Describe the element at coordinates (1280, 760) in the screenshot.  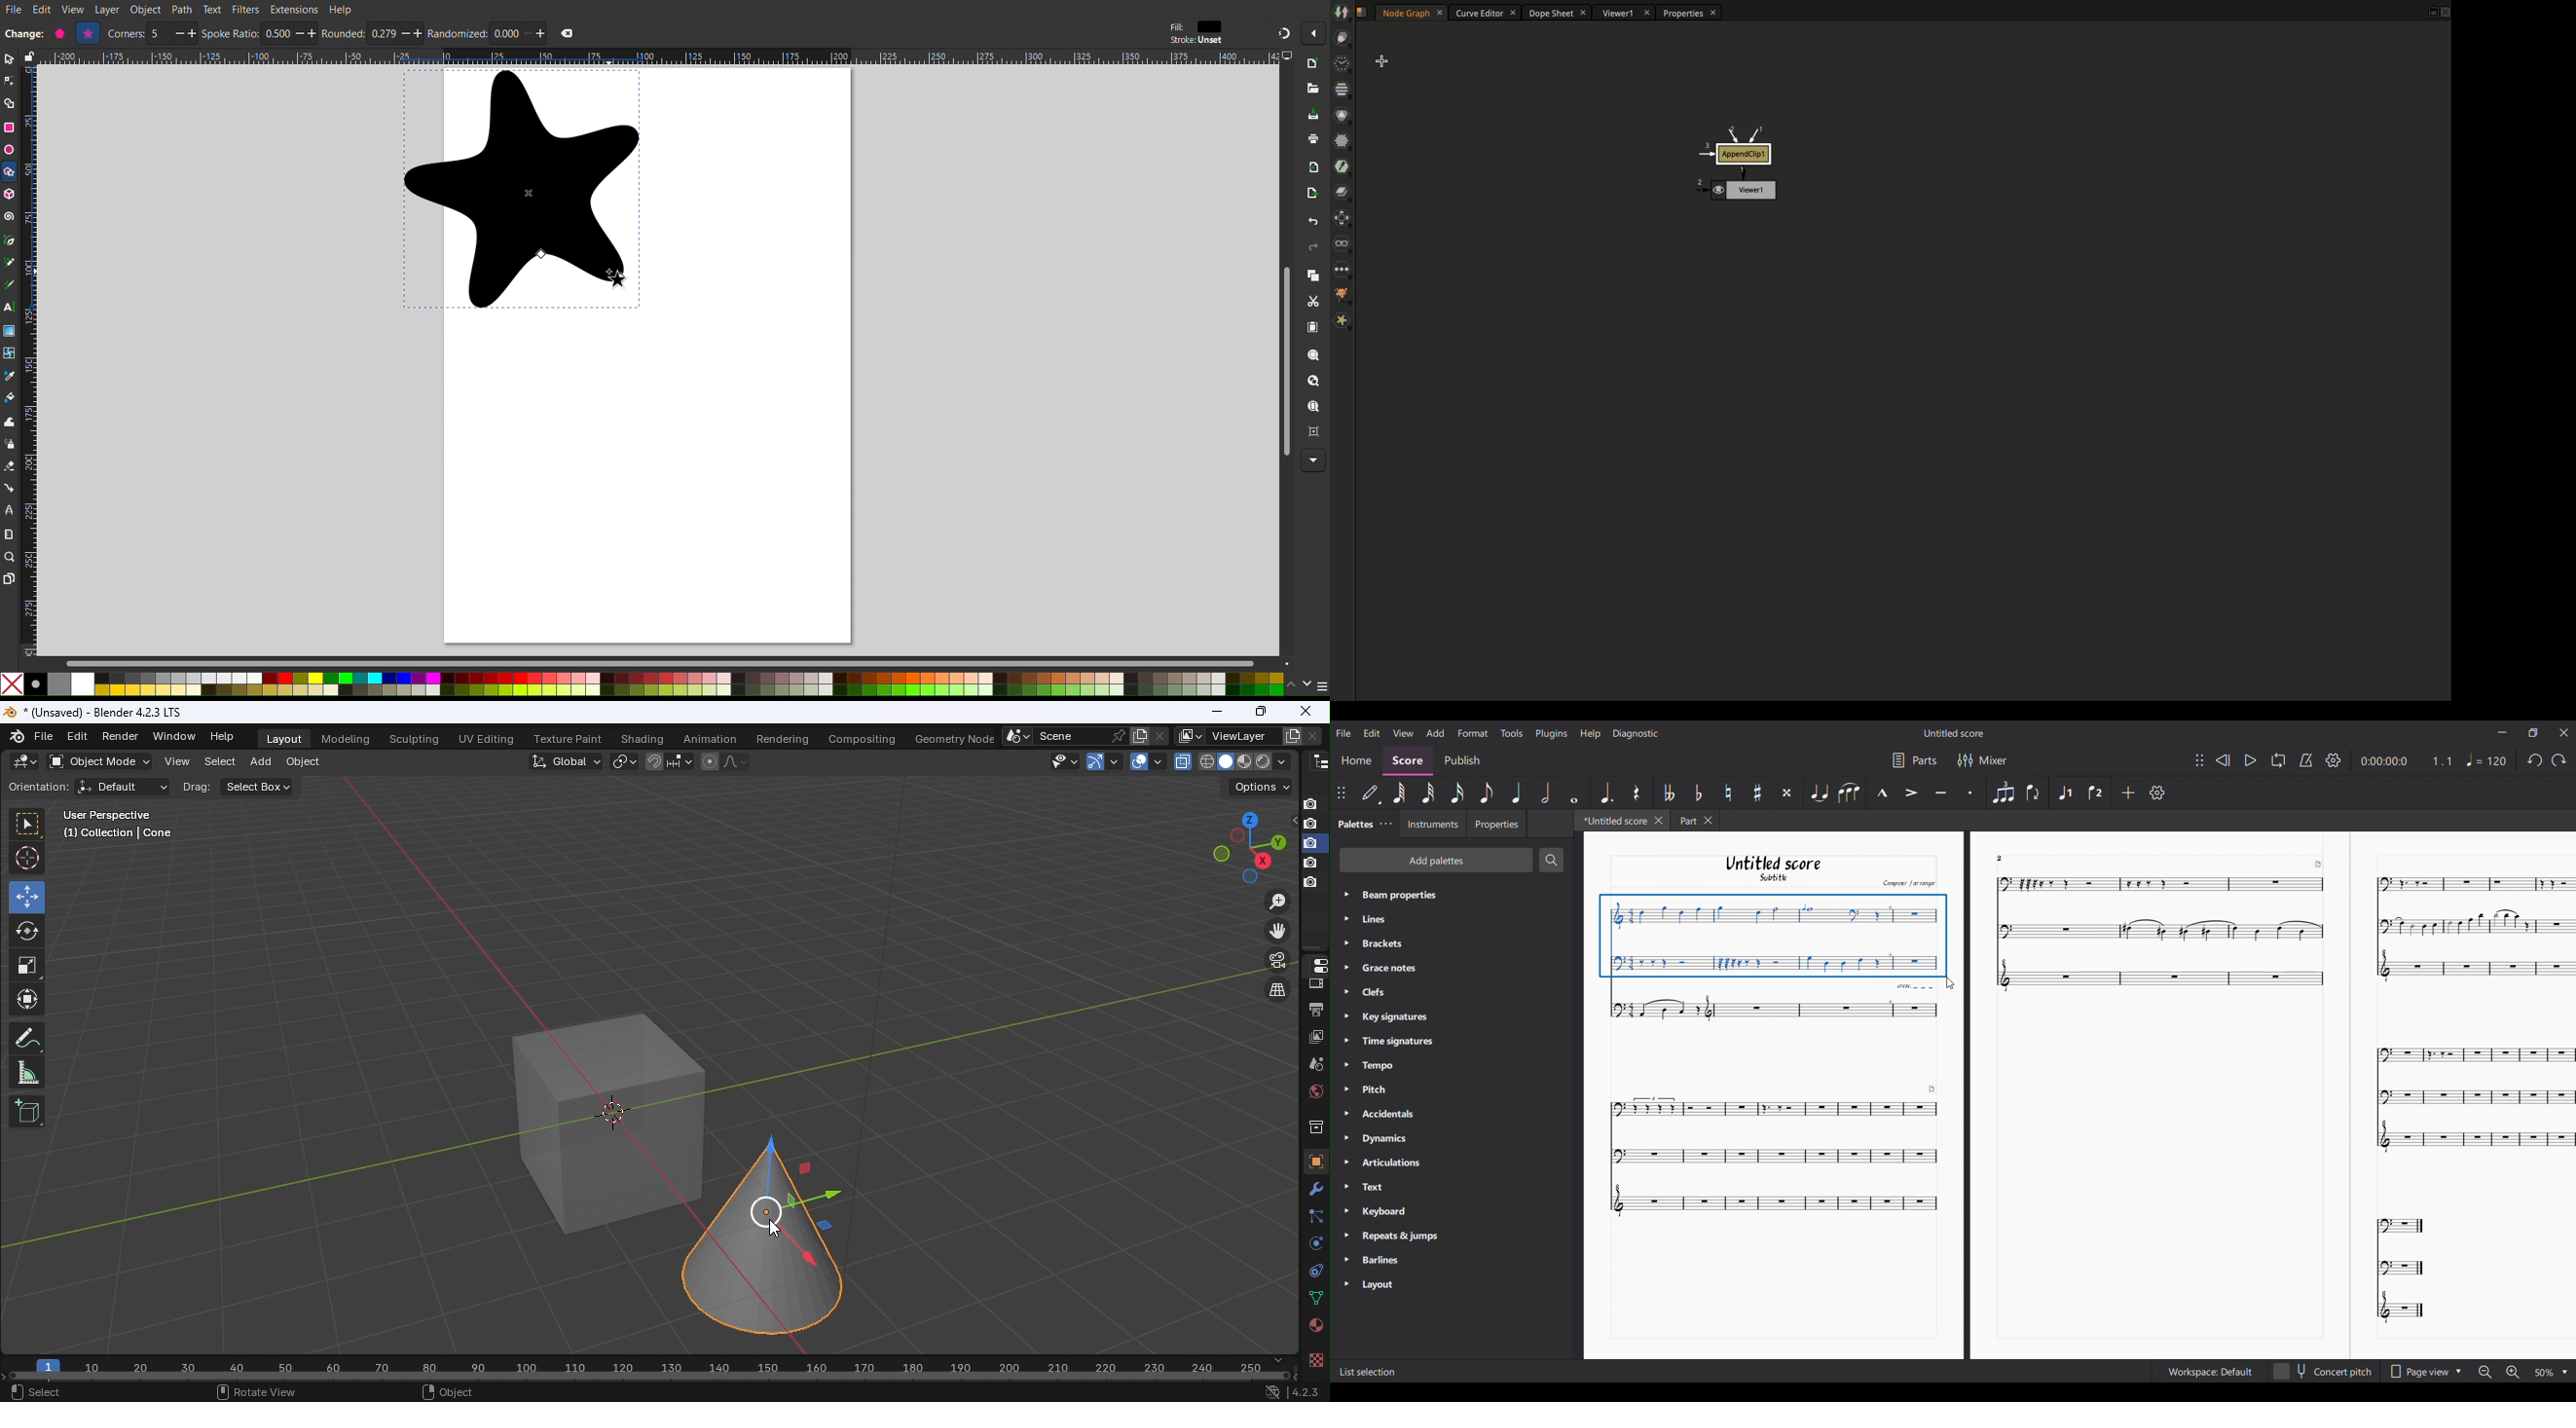
I see `shading` at that location.